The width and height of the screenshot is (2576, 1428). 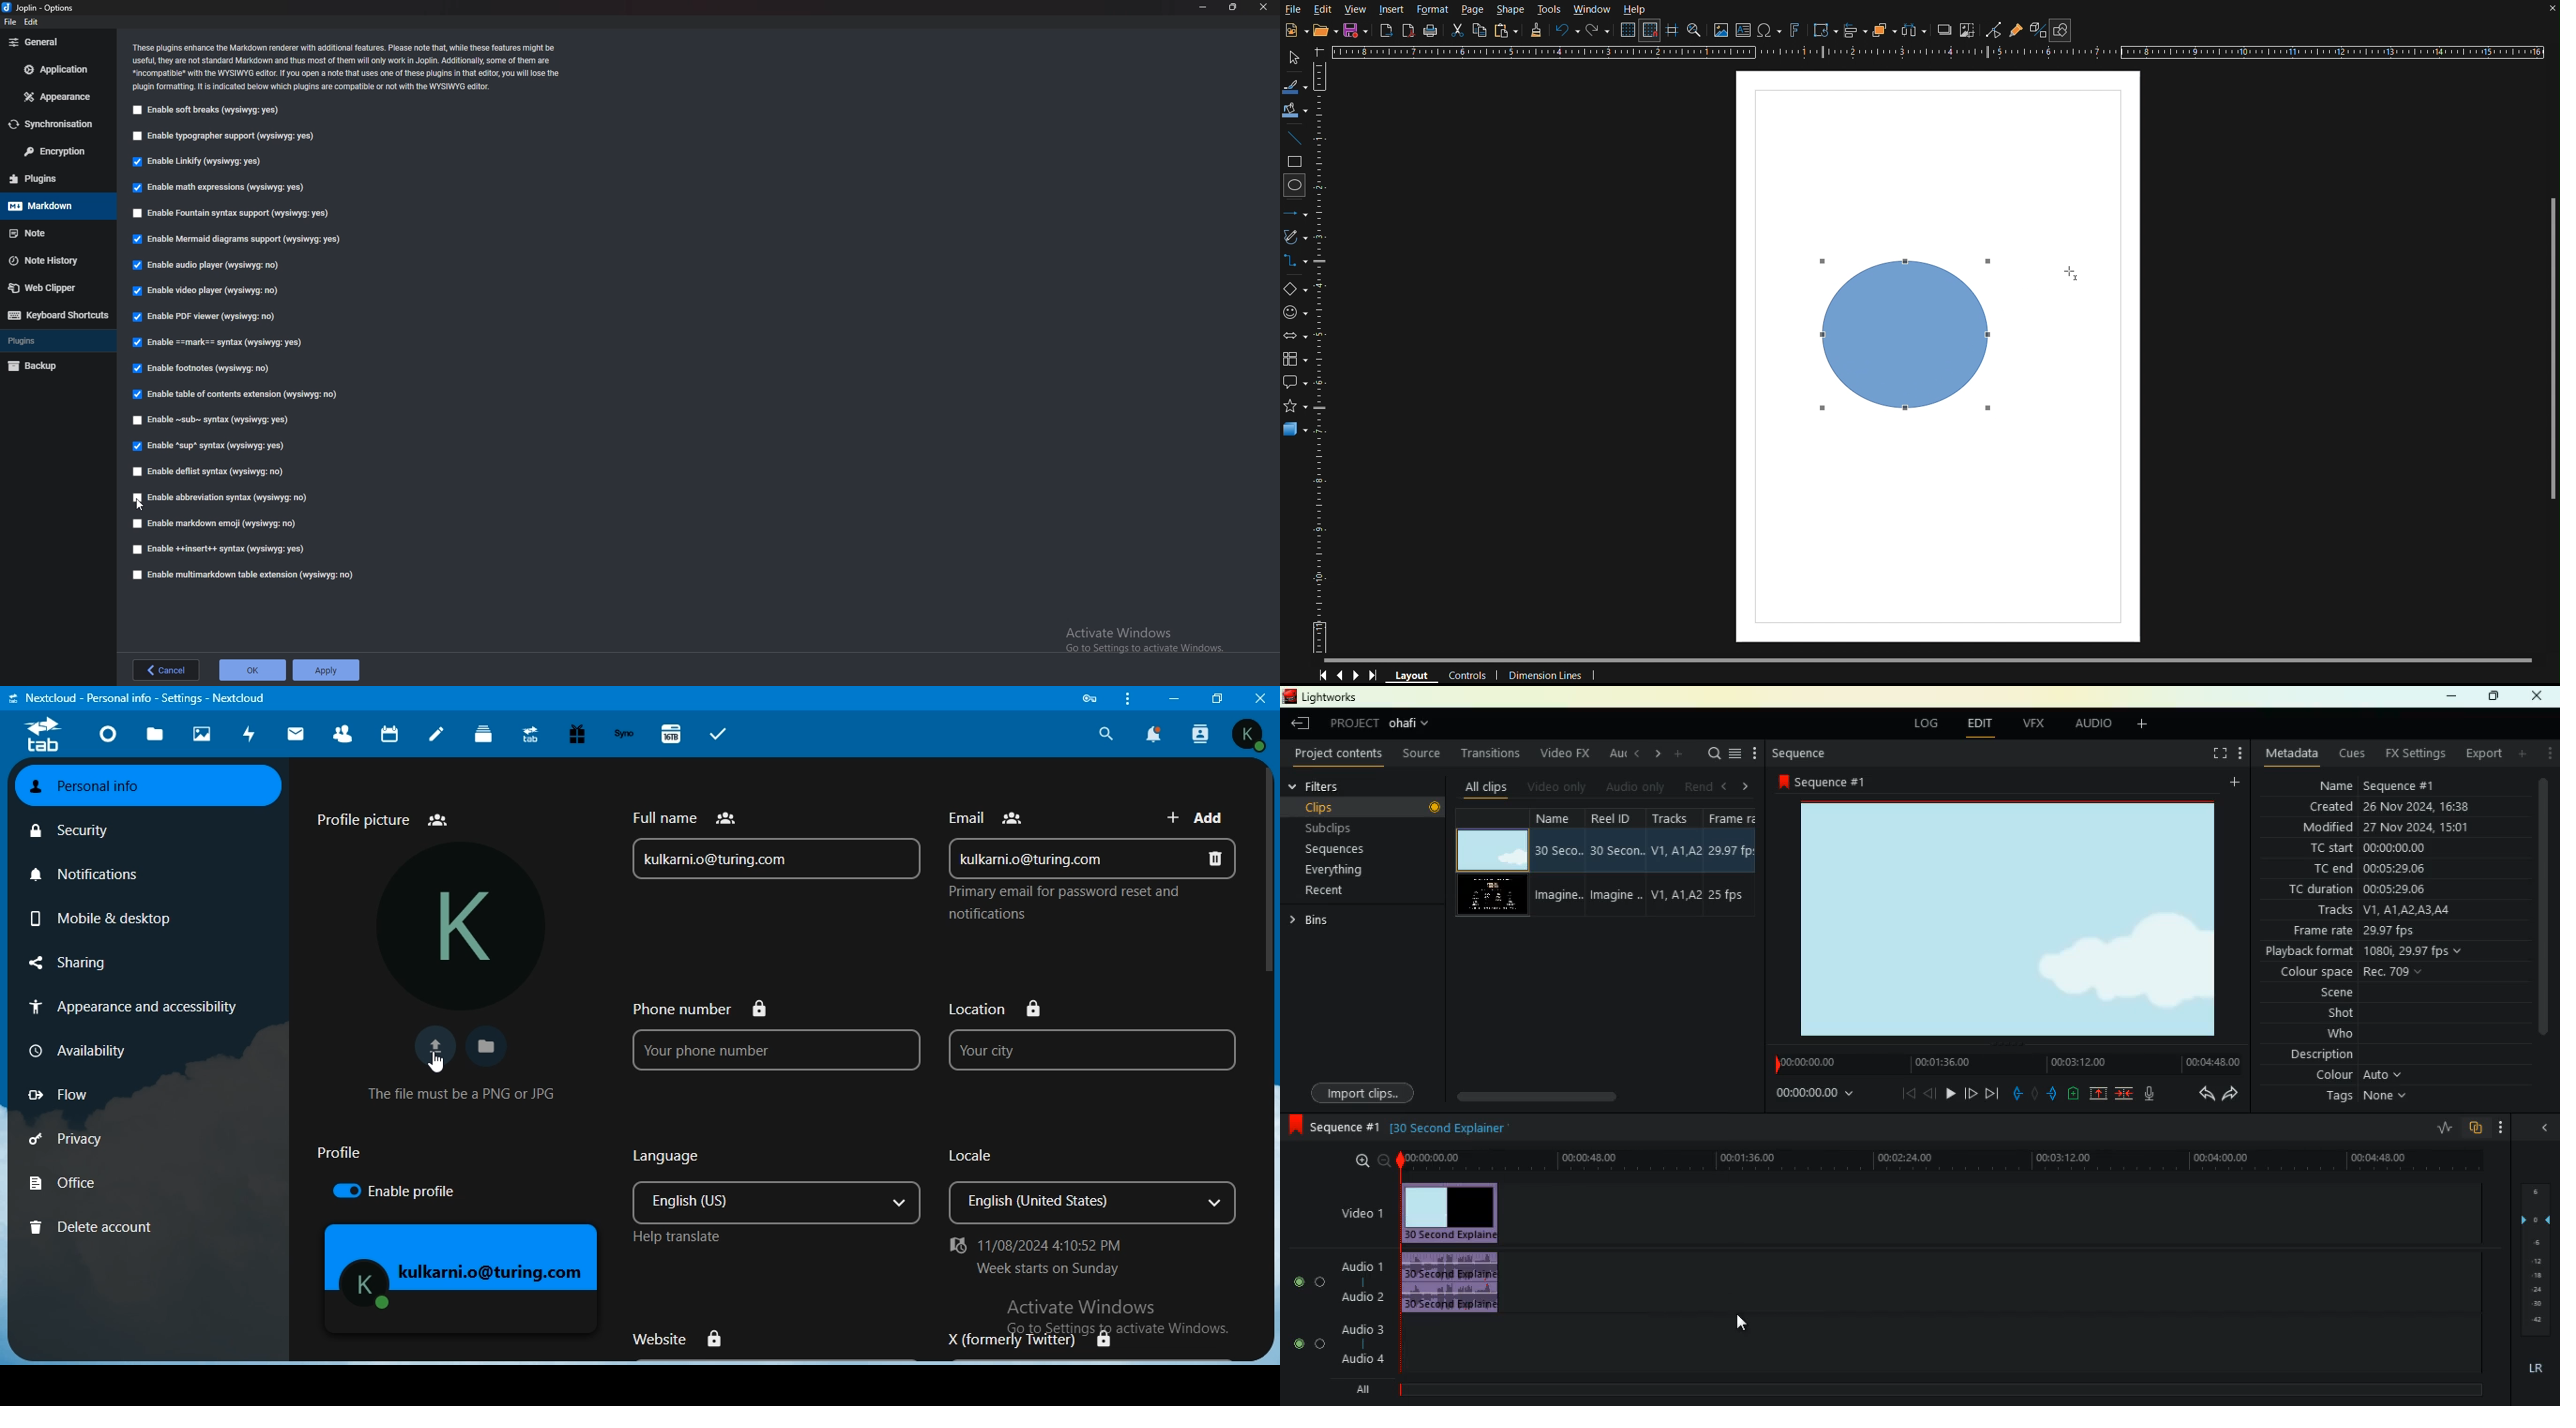 I want to click on text, so click(x=465, y=1097).